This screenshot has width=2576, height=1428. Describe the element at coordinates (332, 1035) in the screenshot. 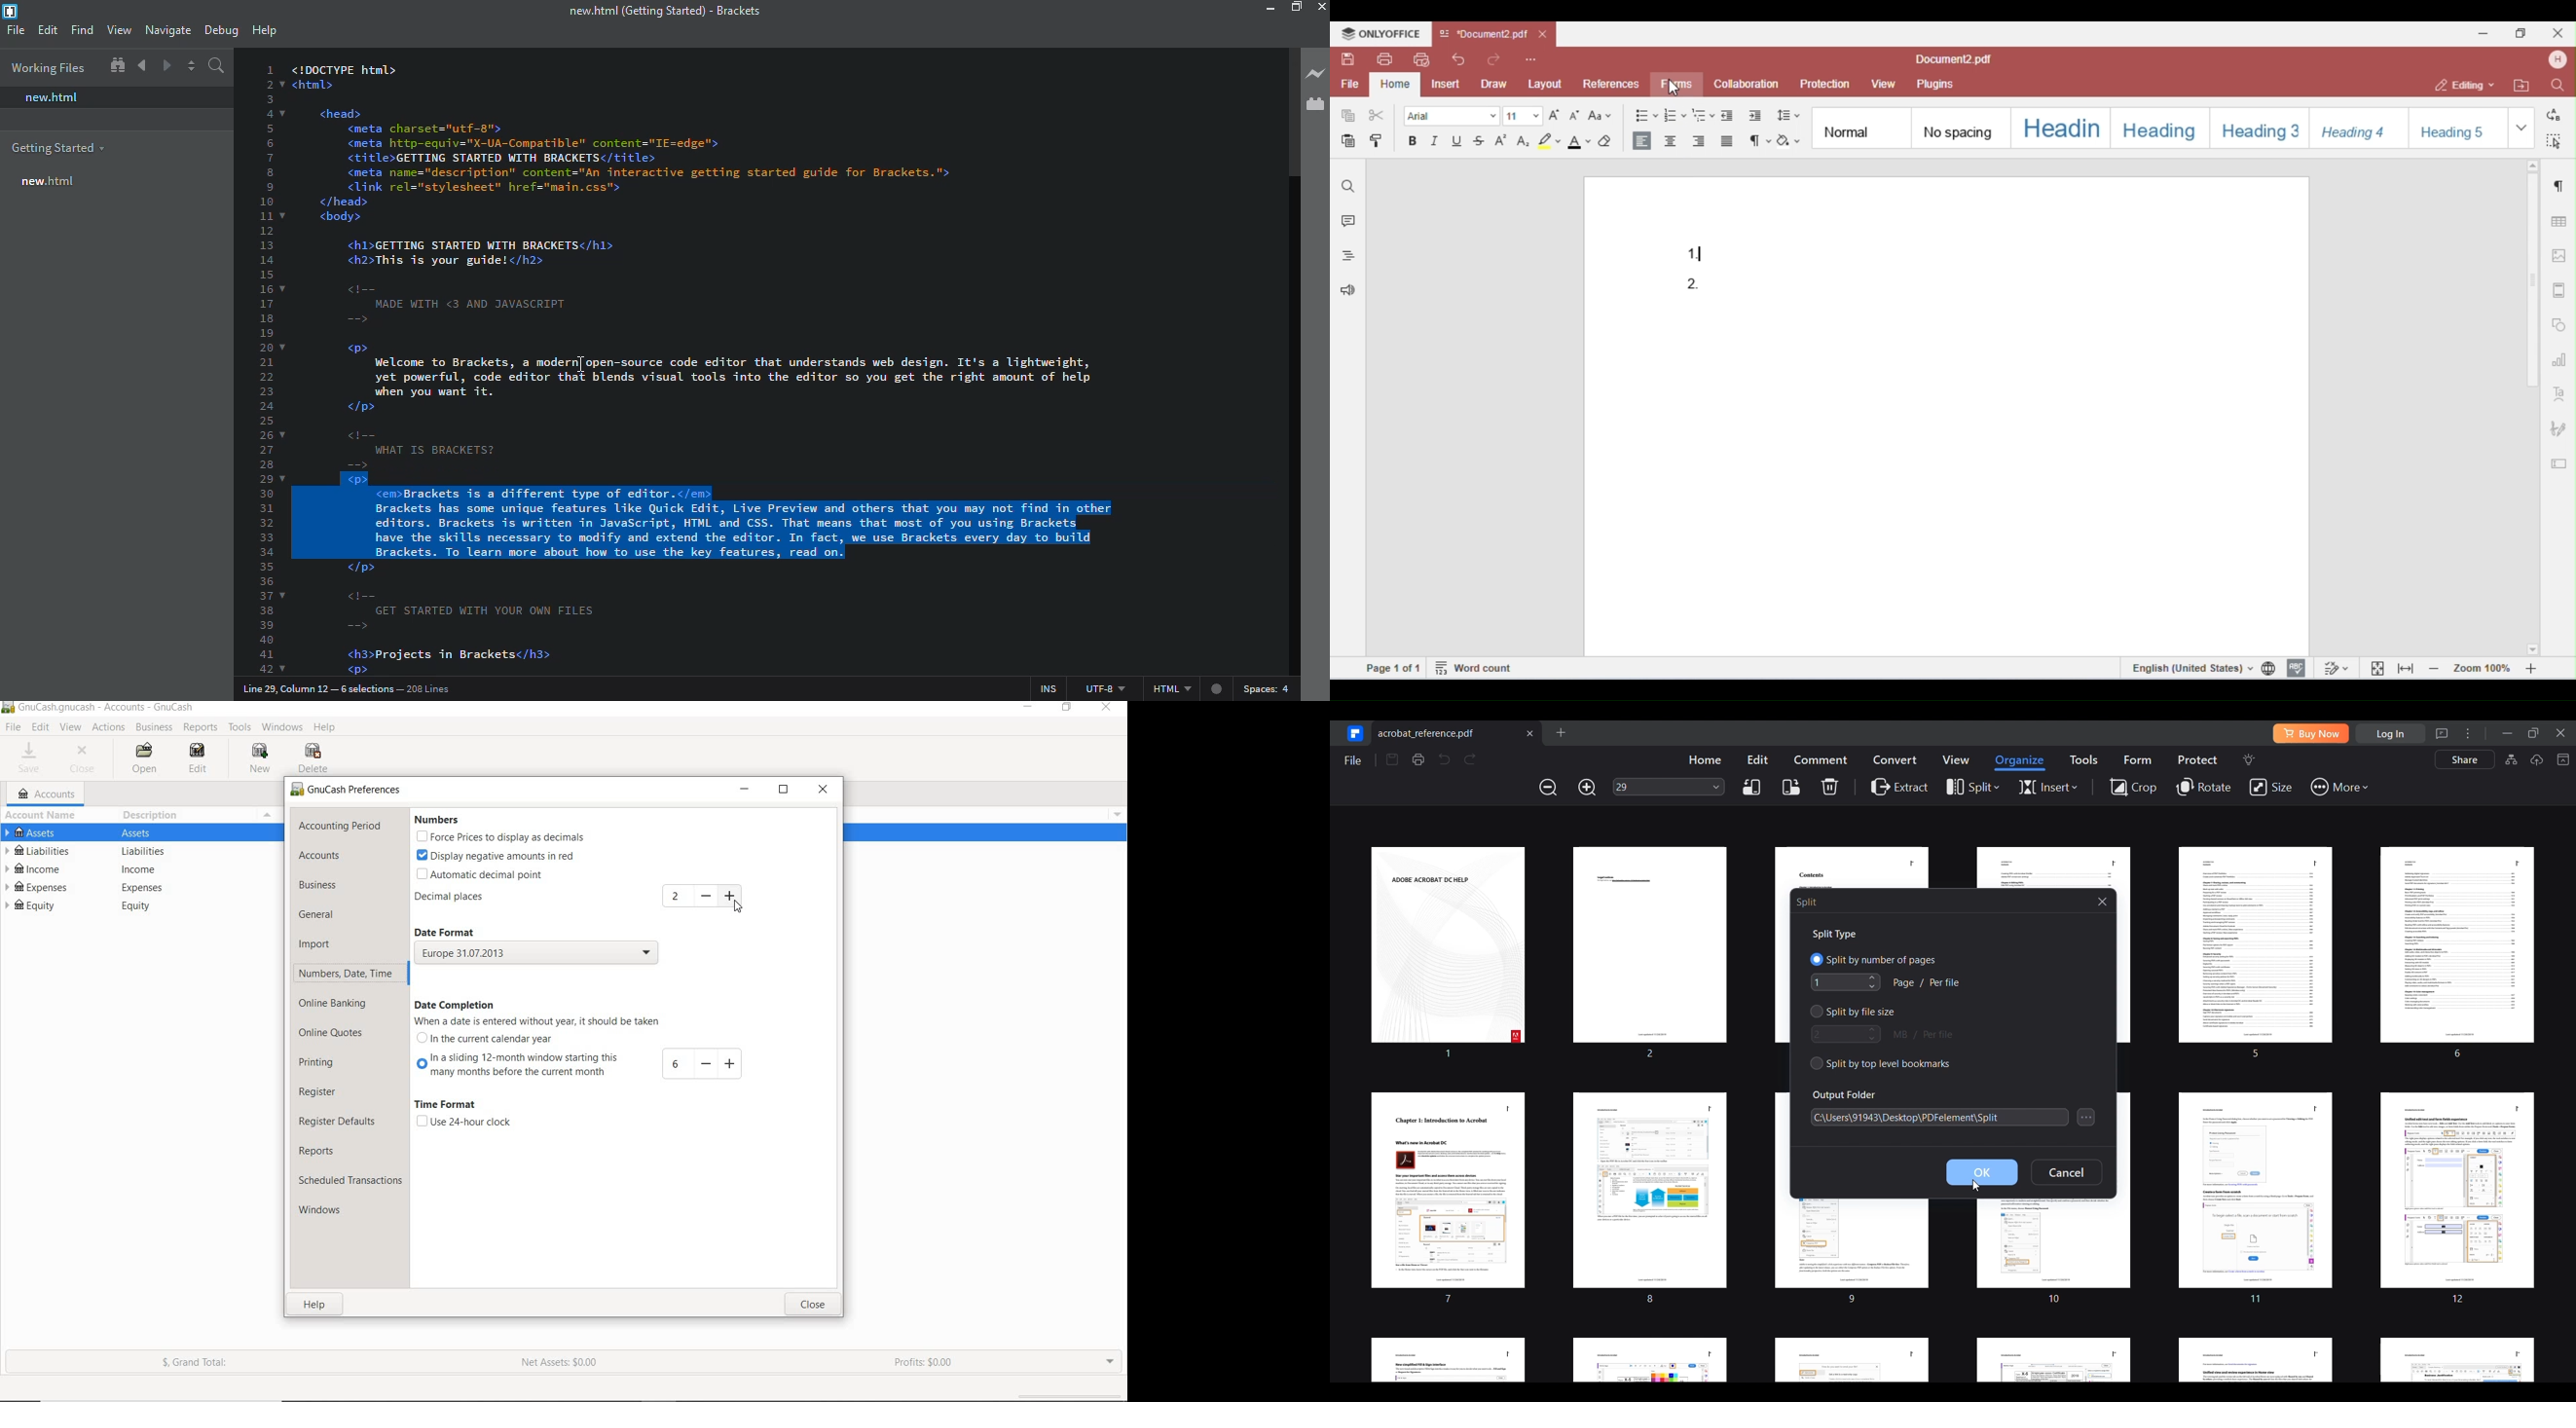

I see `online quotes` at that location.